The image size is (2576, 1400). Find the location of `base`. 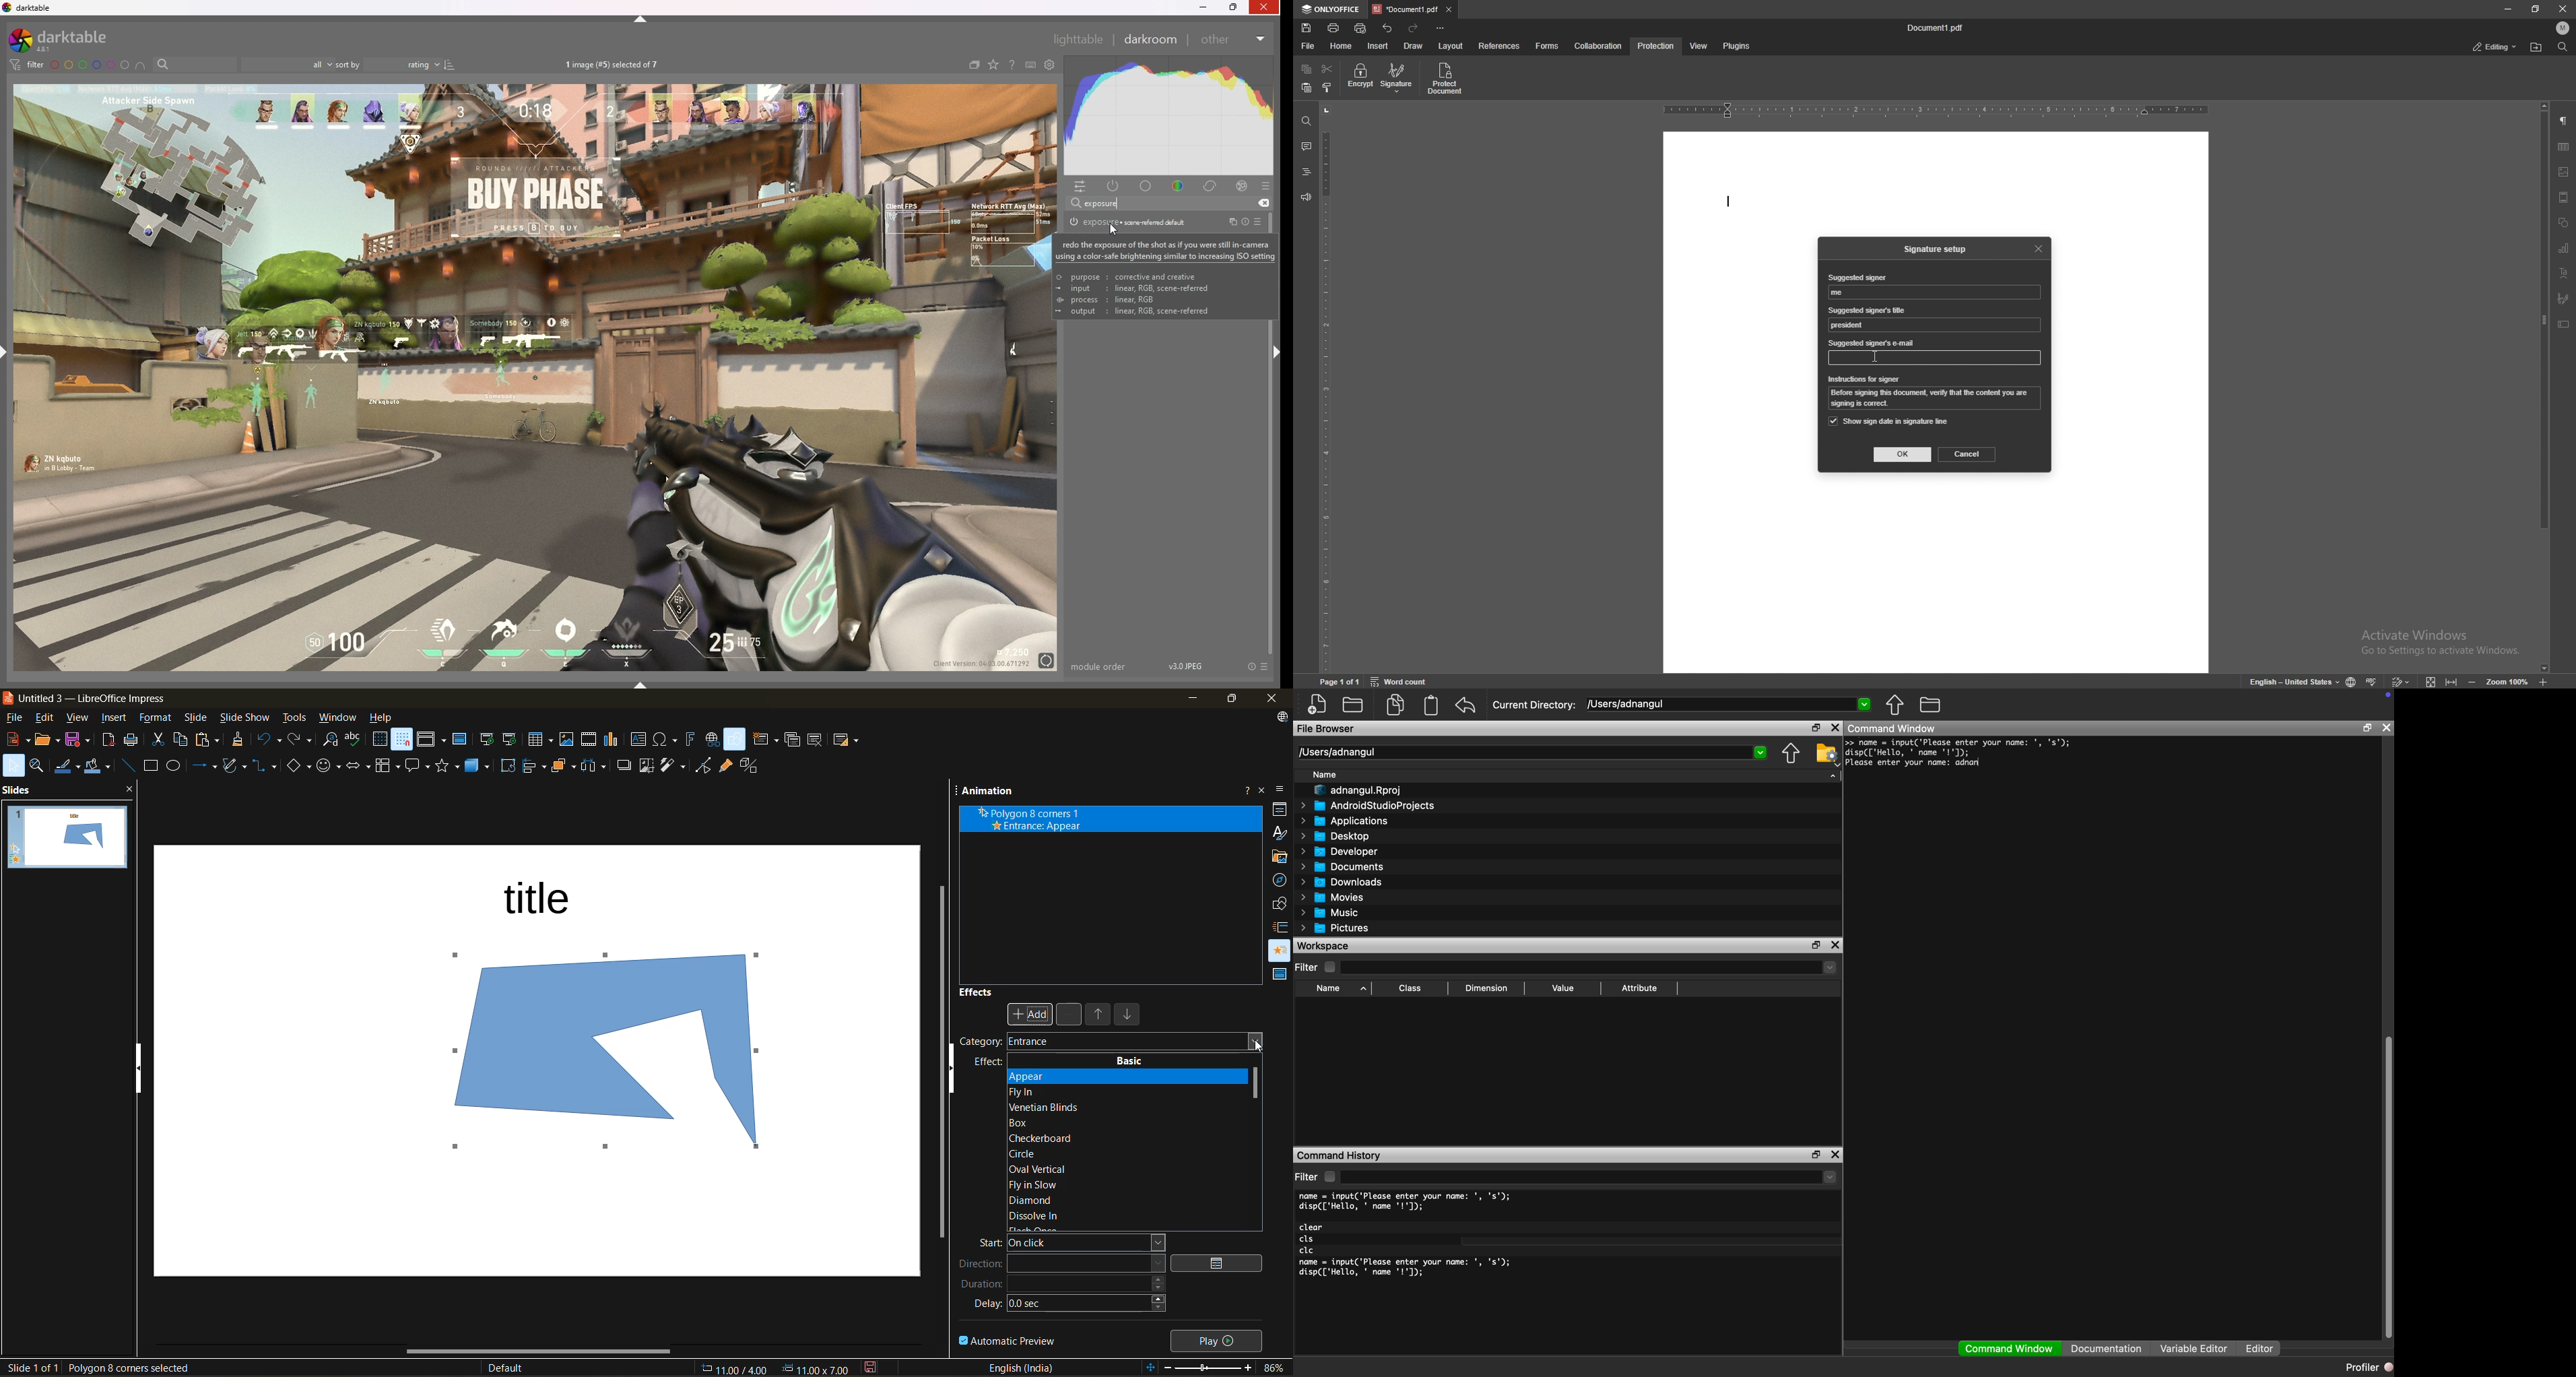

base is located at coordinates (1146, 187).